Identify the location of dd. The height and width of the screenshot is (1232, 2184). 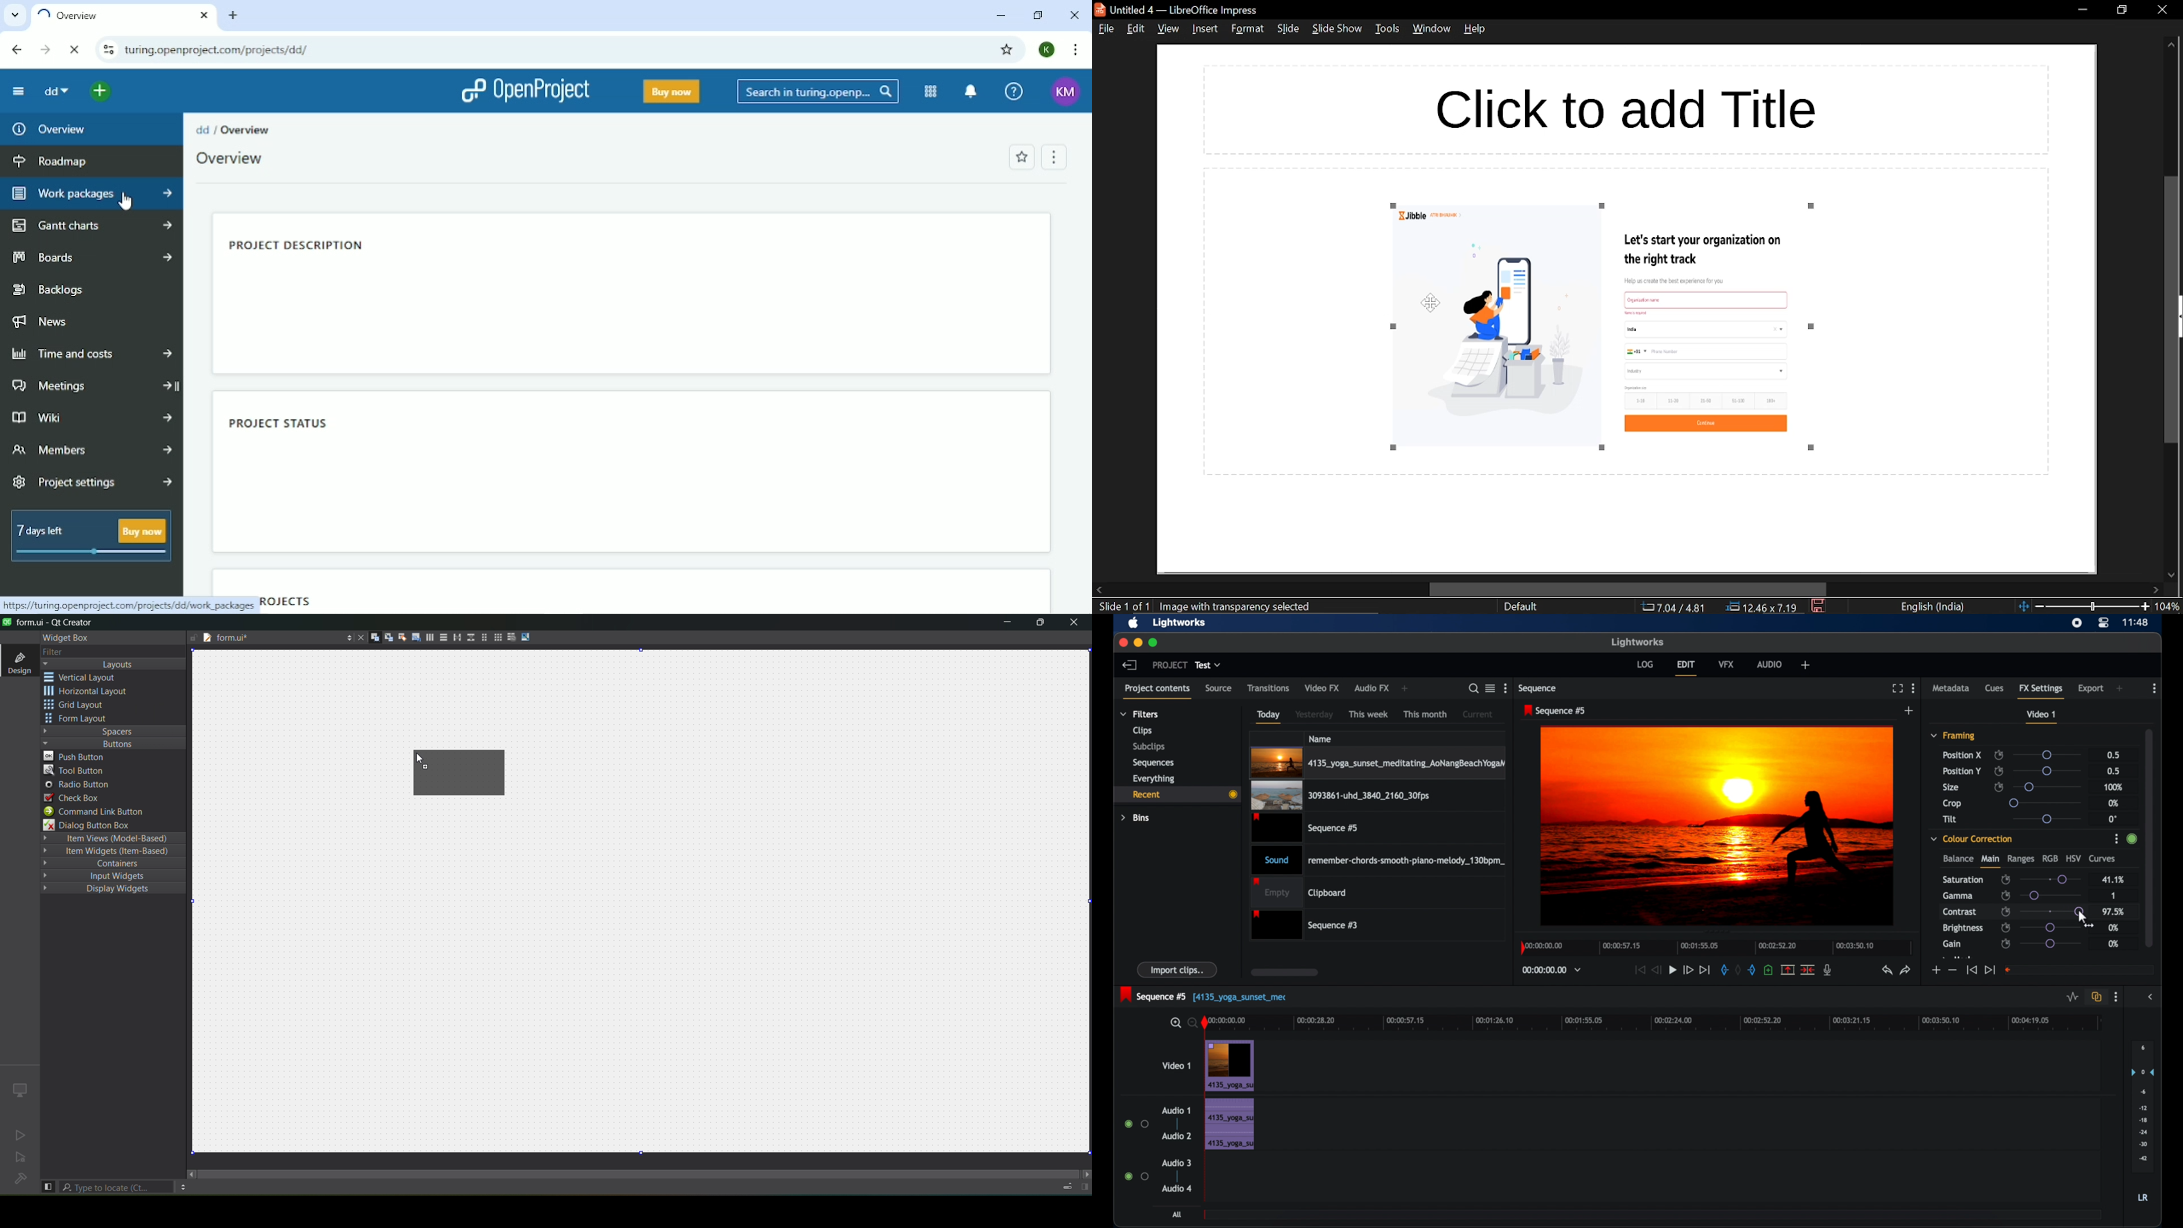
(201, 129).